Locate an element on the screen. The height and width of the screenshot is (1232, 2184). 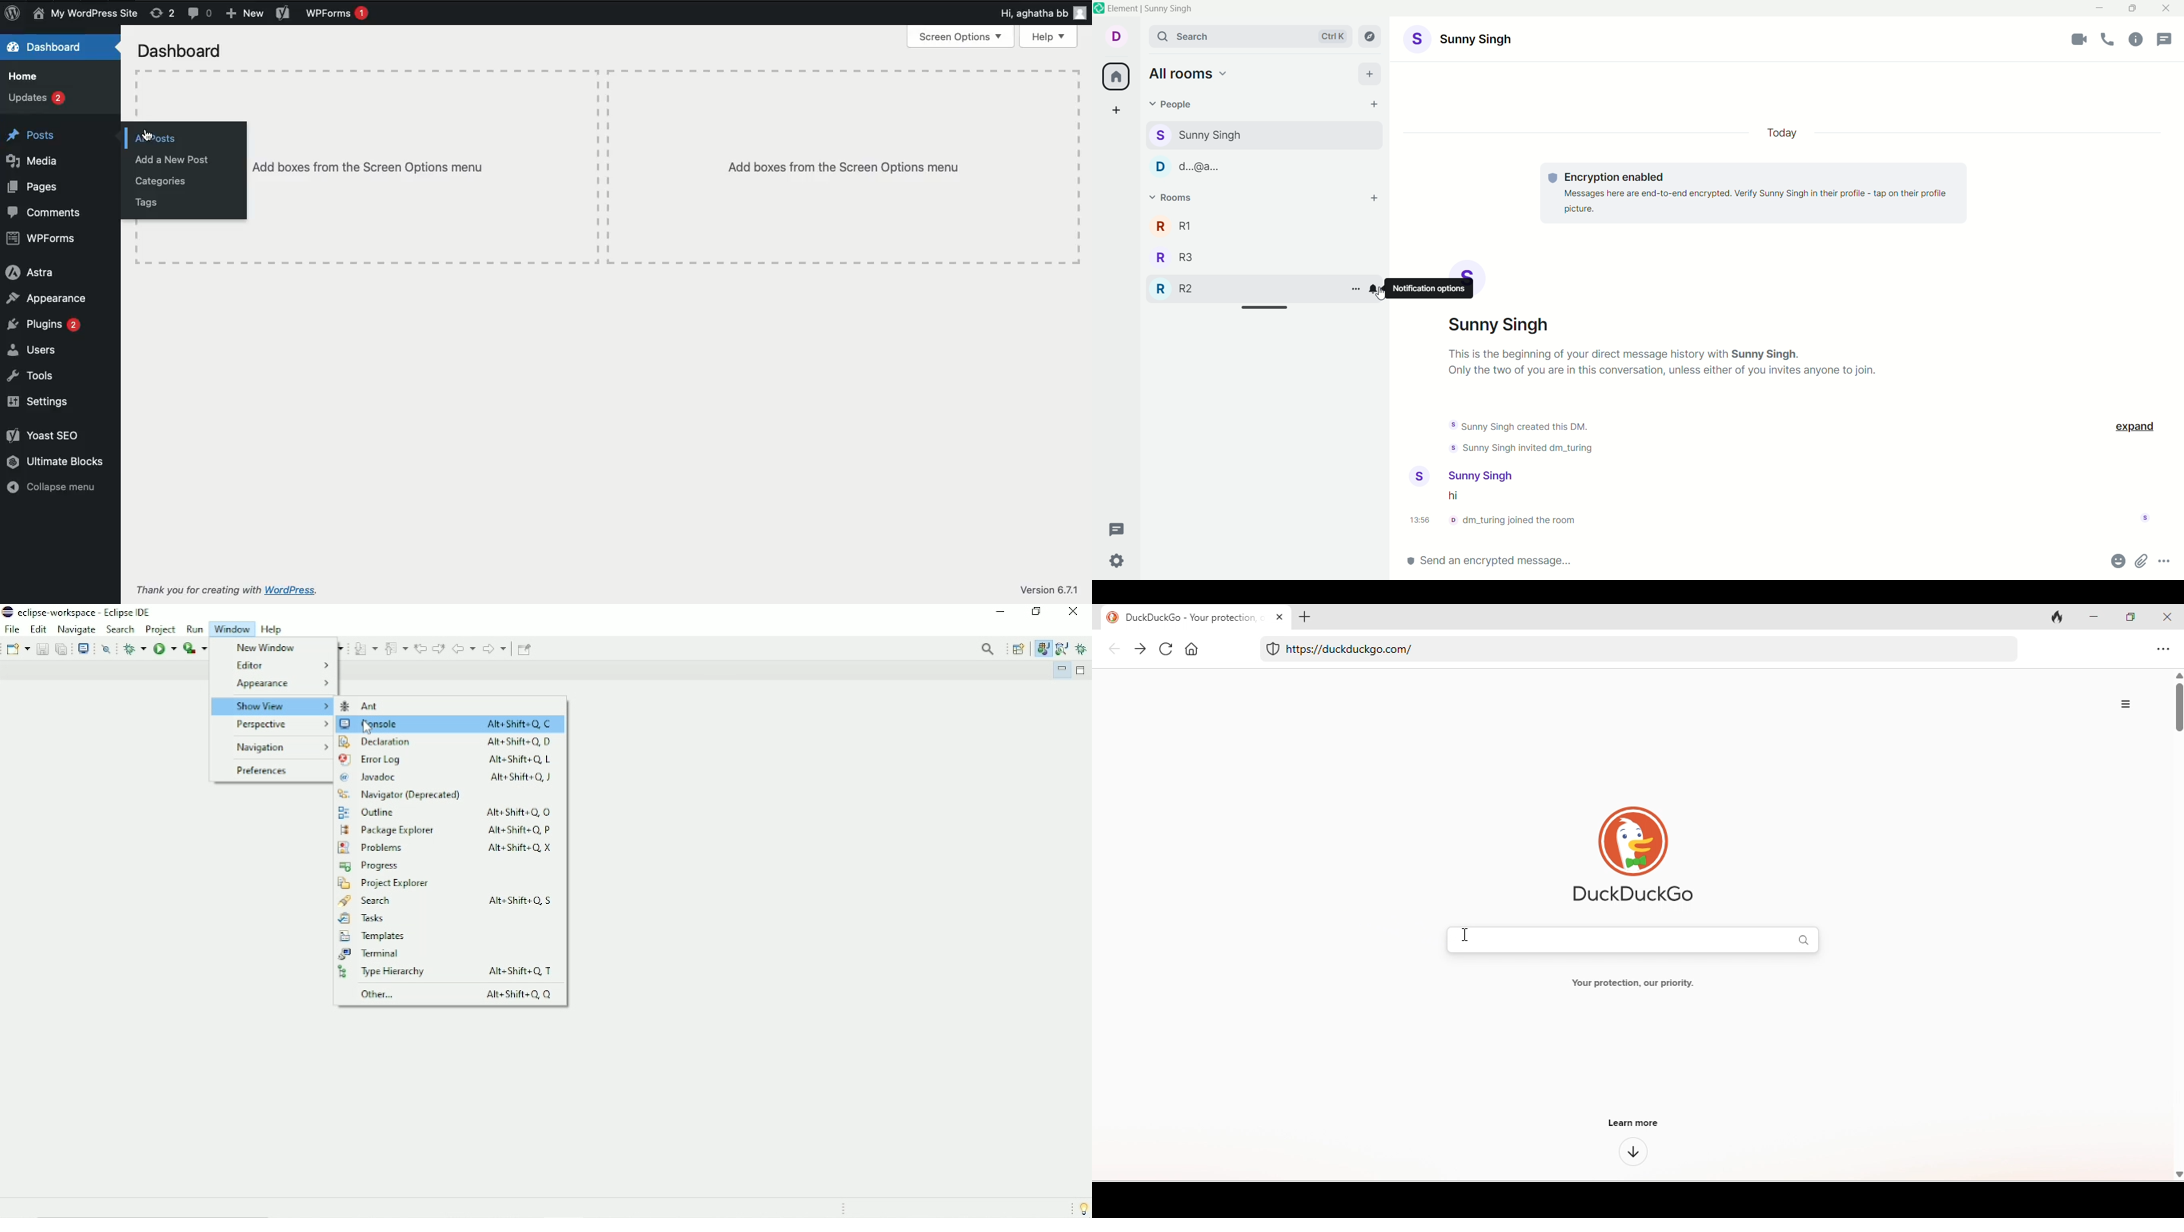
time is located at coordinates (1422, 521).